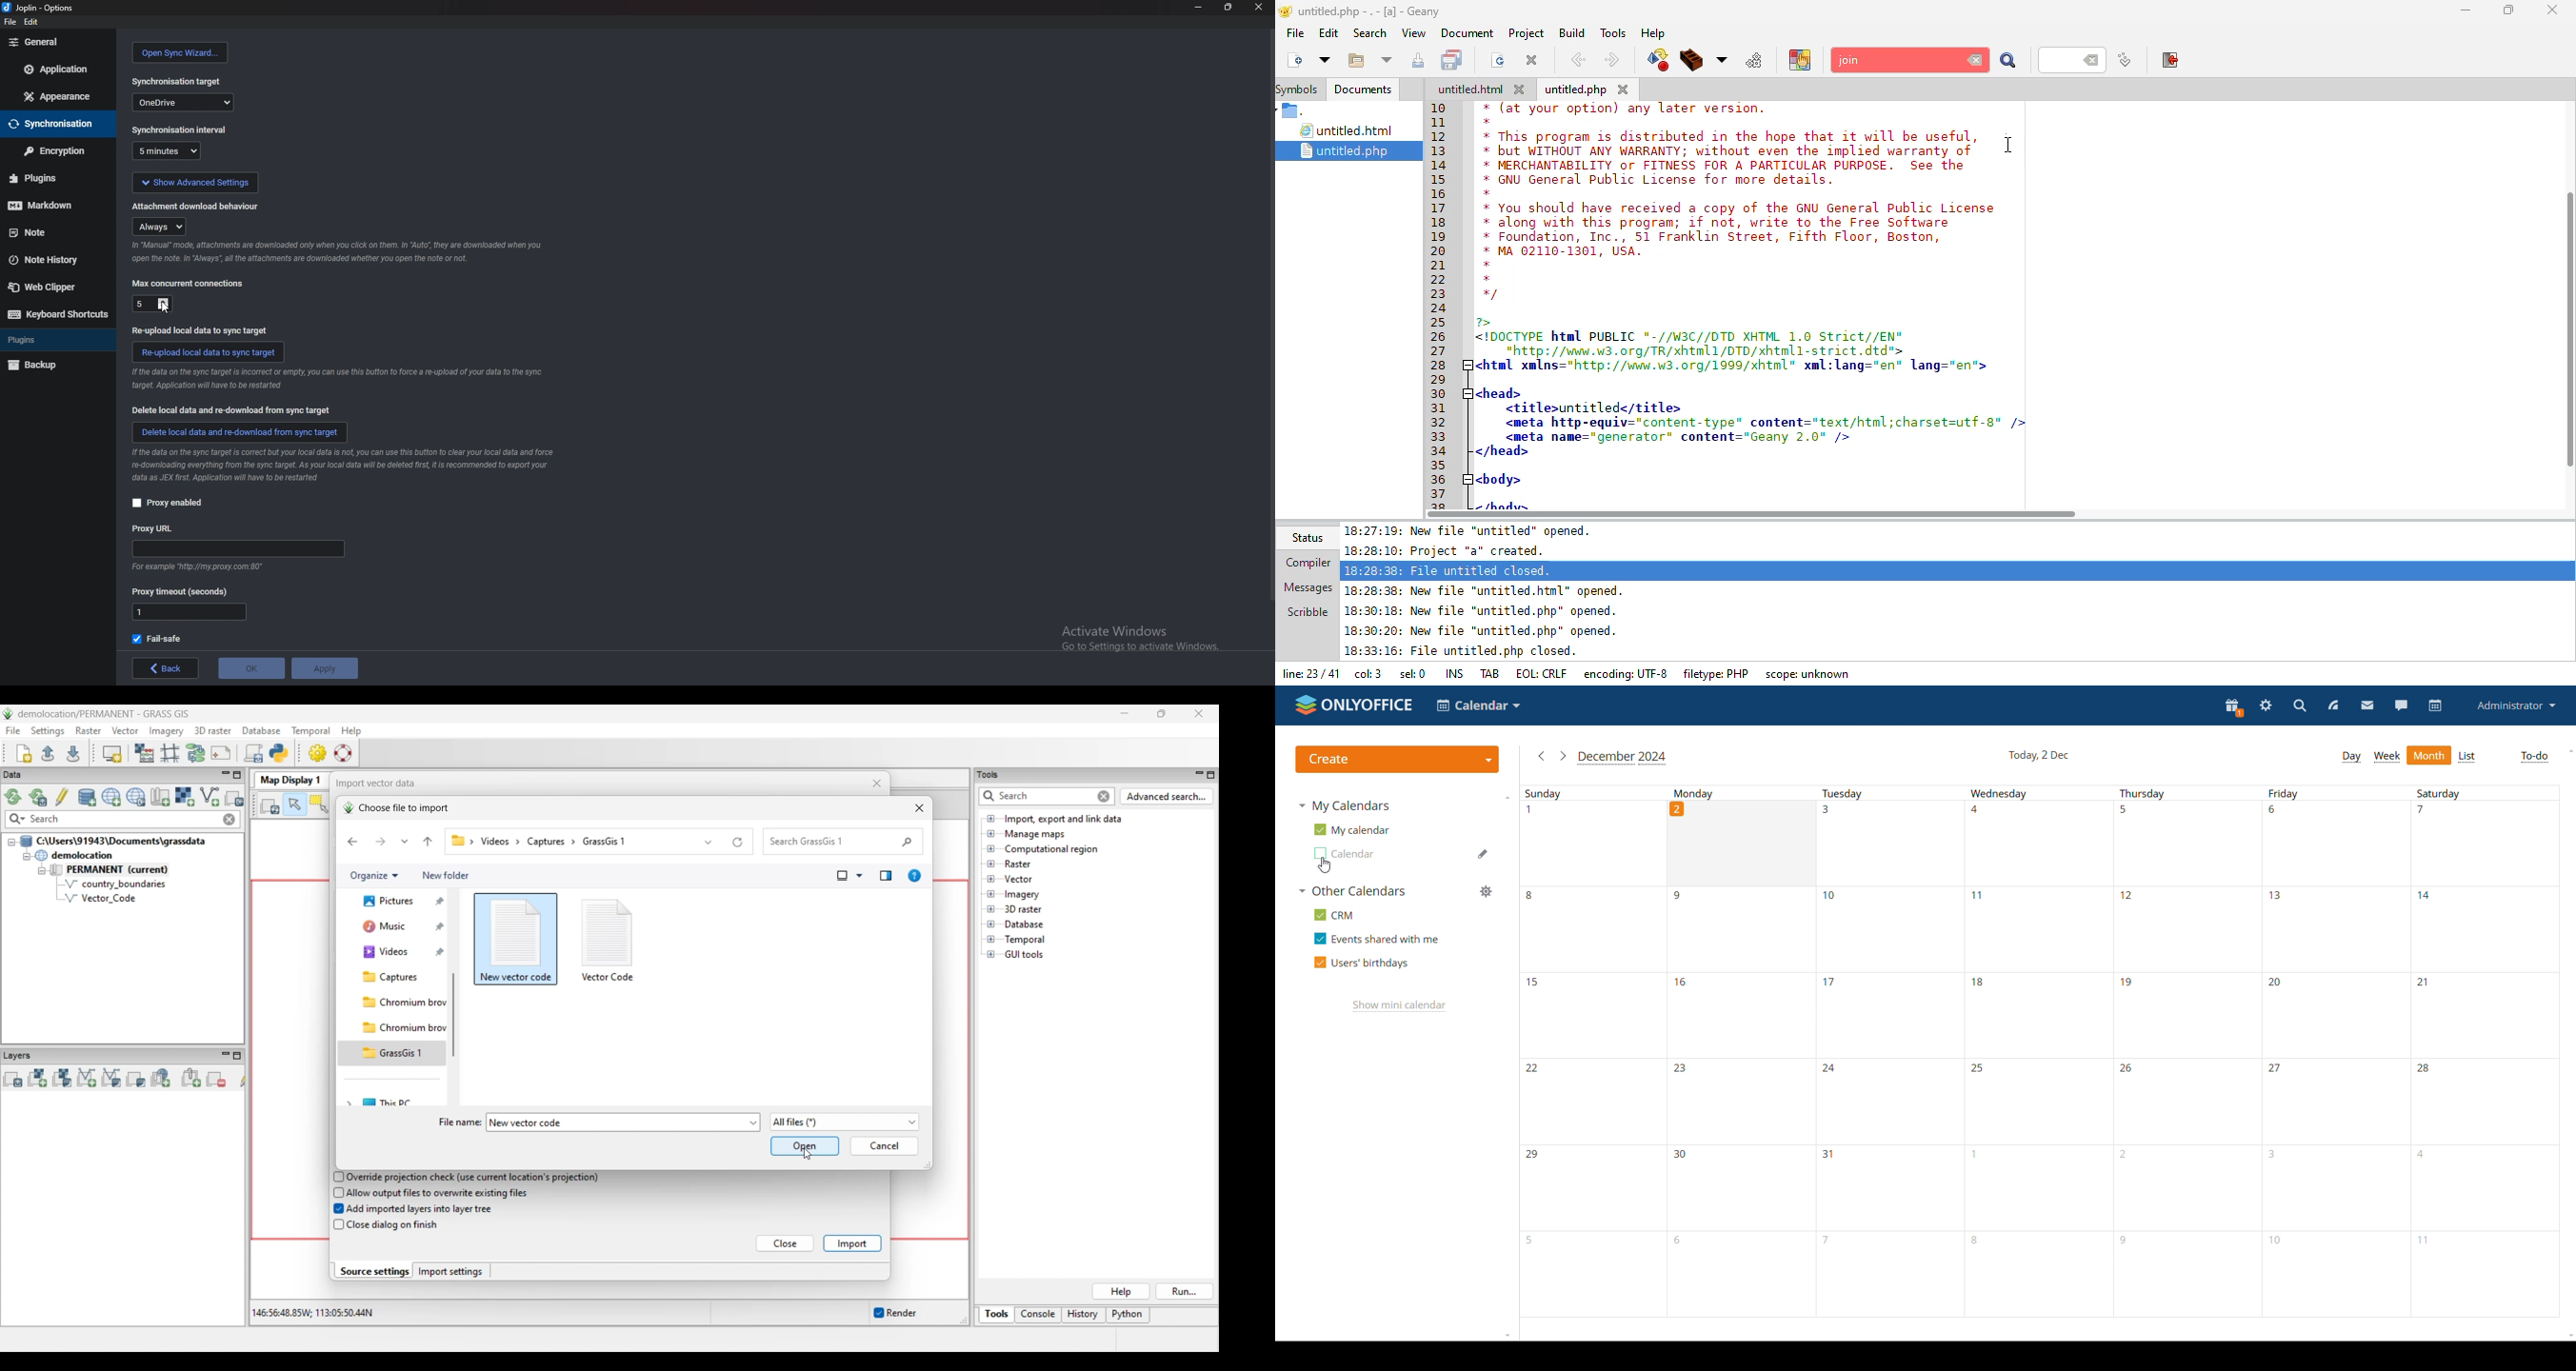 Image resolution: width=2576 pixels, height=1372 pixels. What do you see at coordinates (1420, 60) in the screenshot?
I see `save as` at bounding box center [1420, 60].